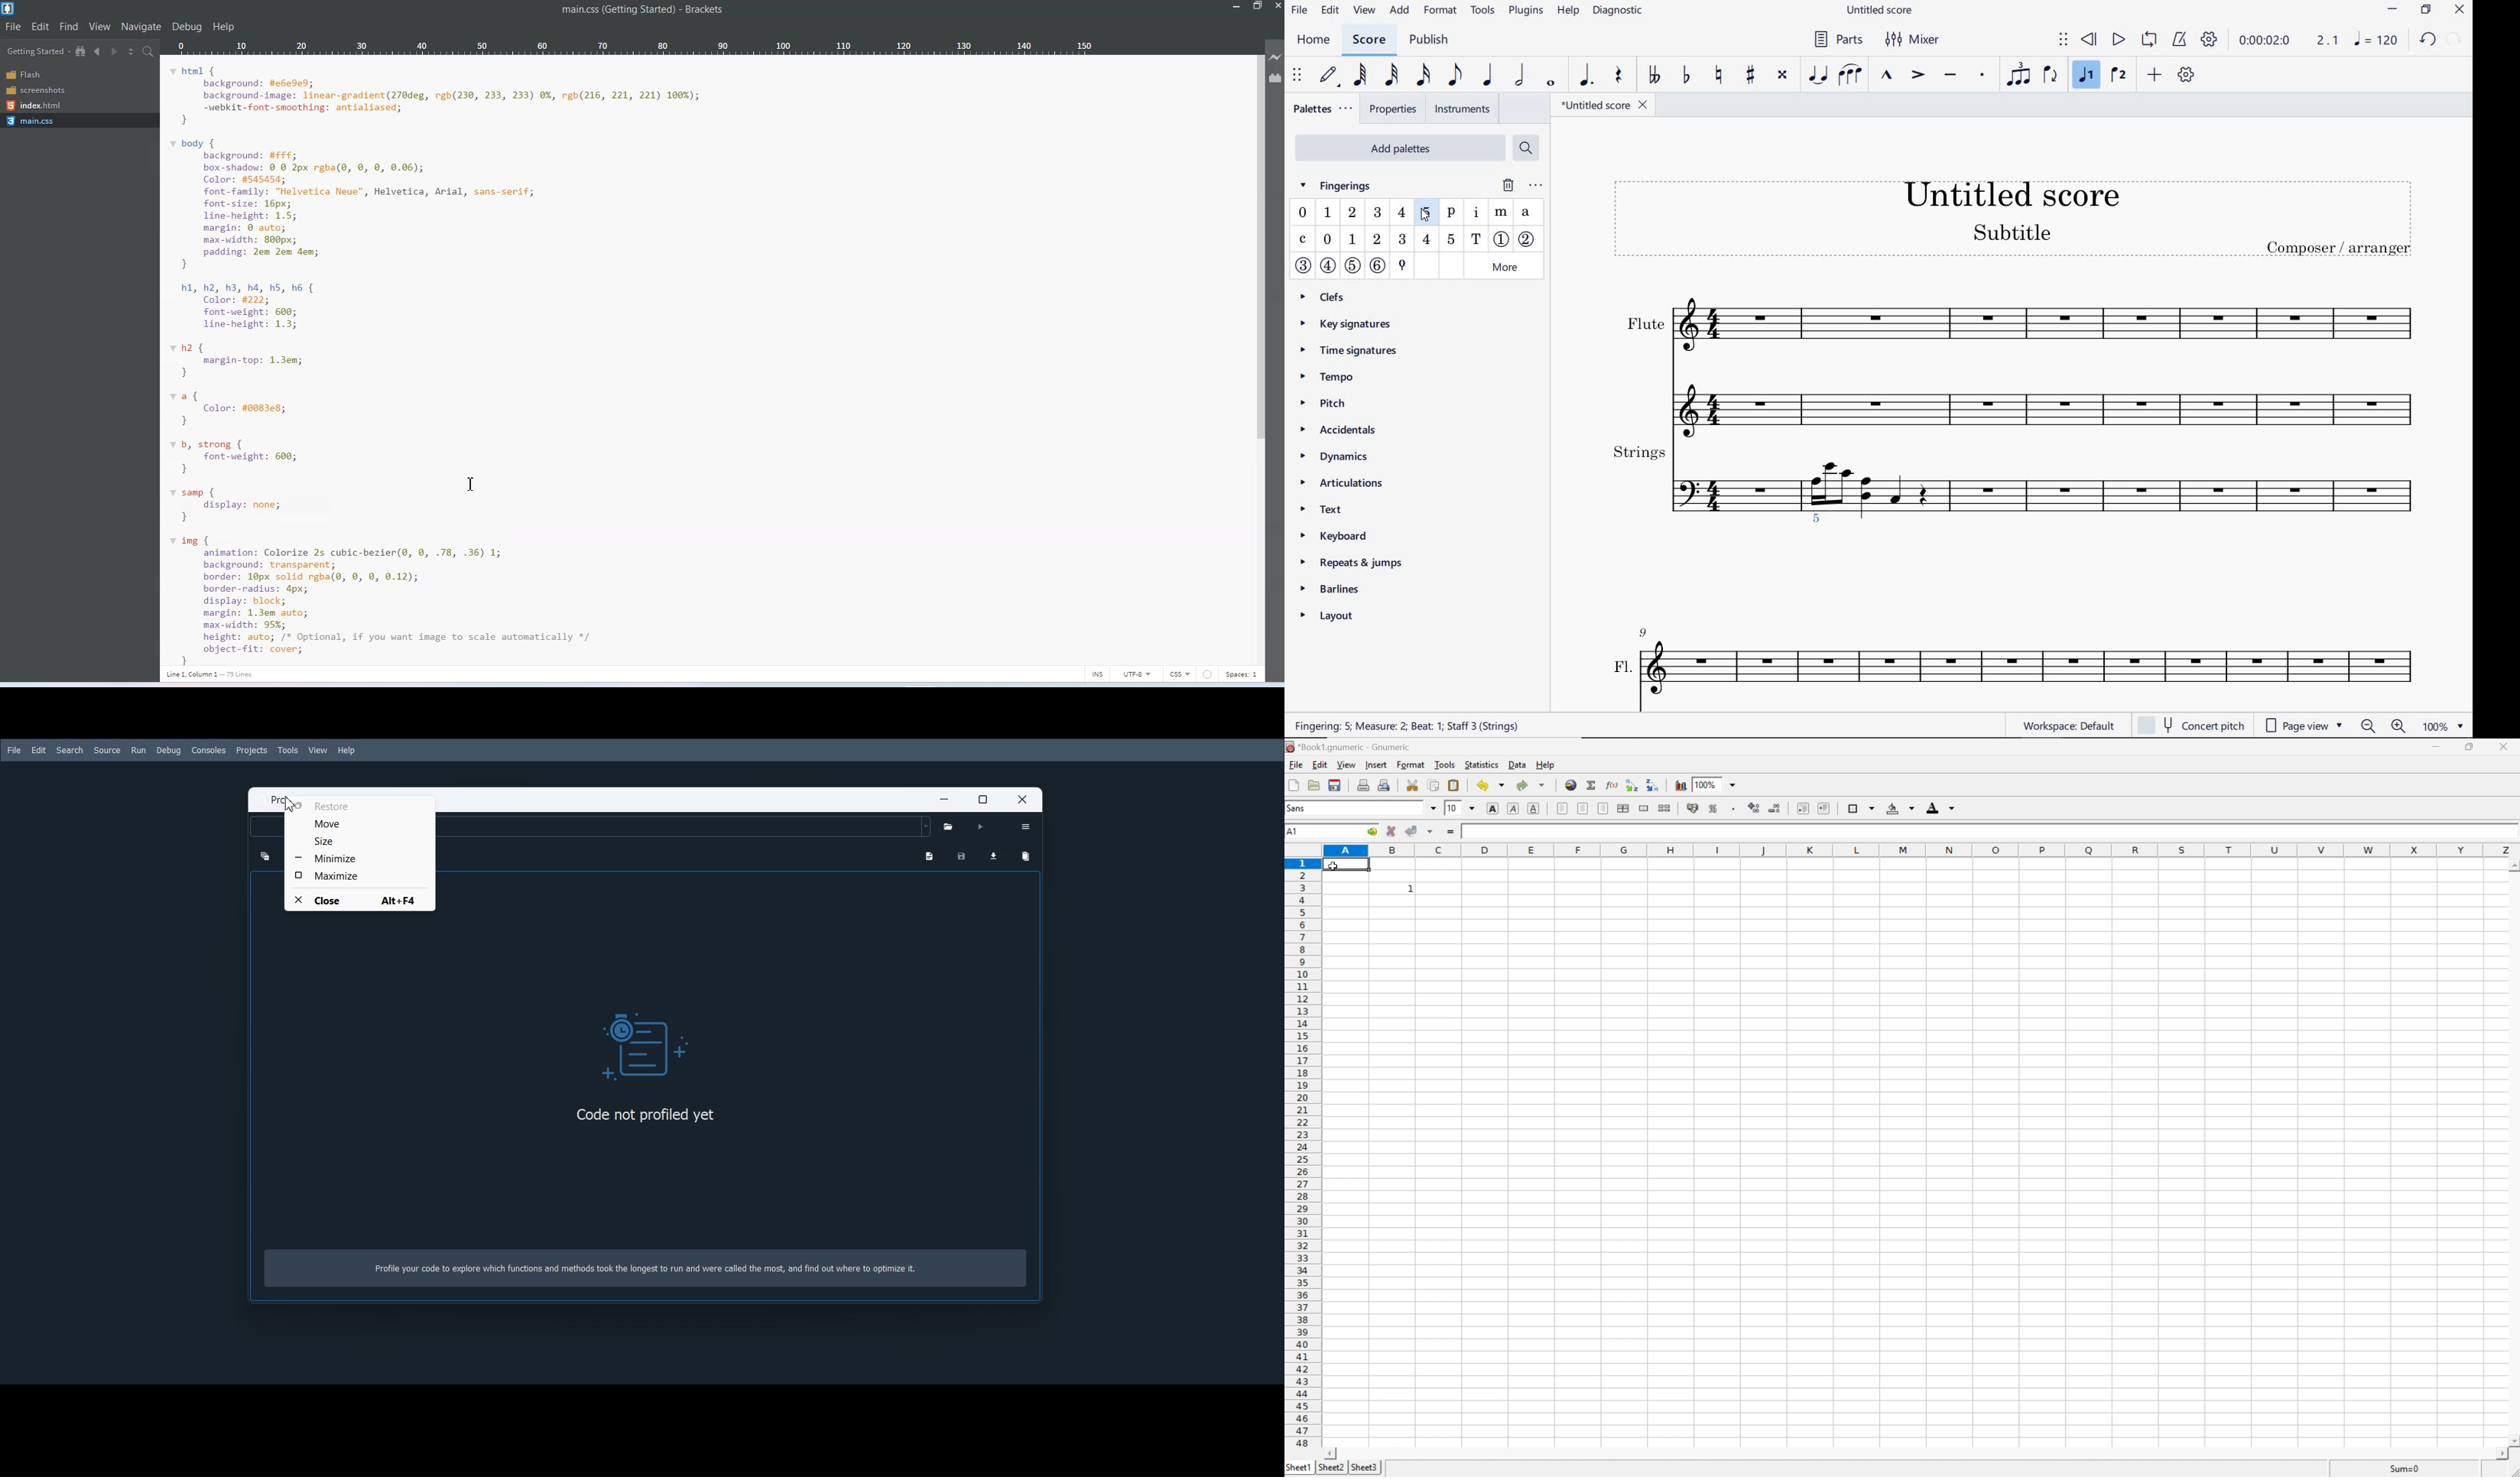 The height and width of the screenshot is (1484, 2520). I want to click on repeats & jumps, so click(1362, 561).